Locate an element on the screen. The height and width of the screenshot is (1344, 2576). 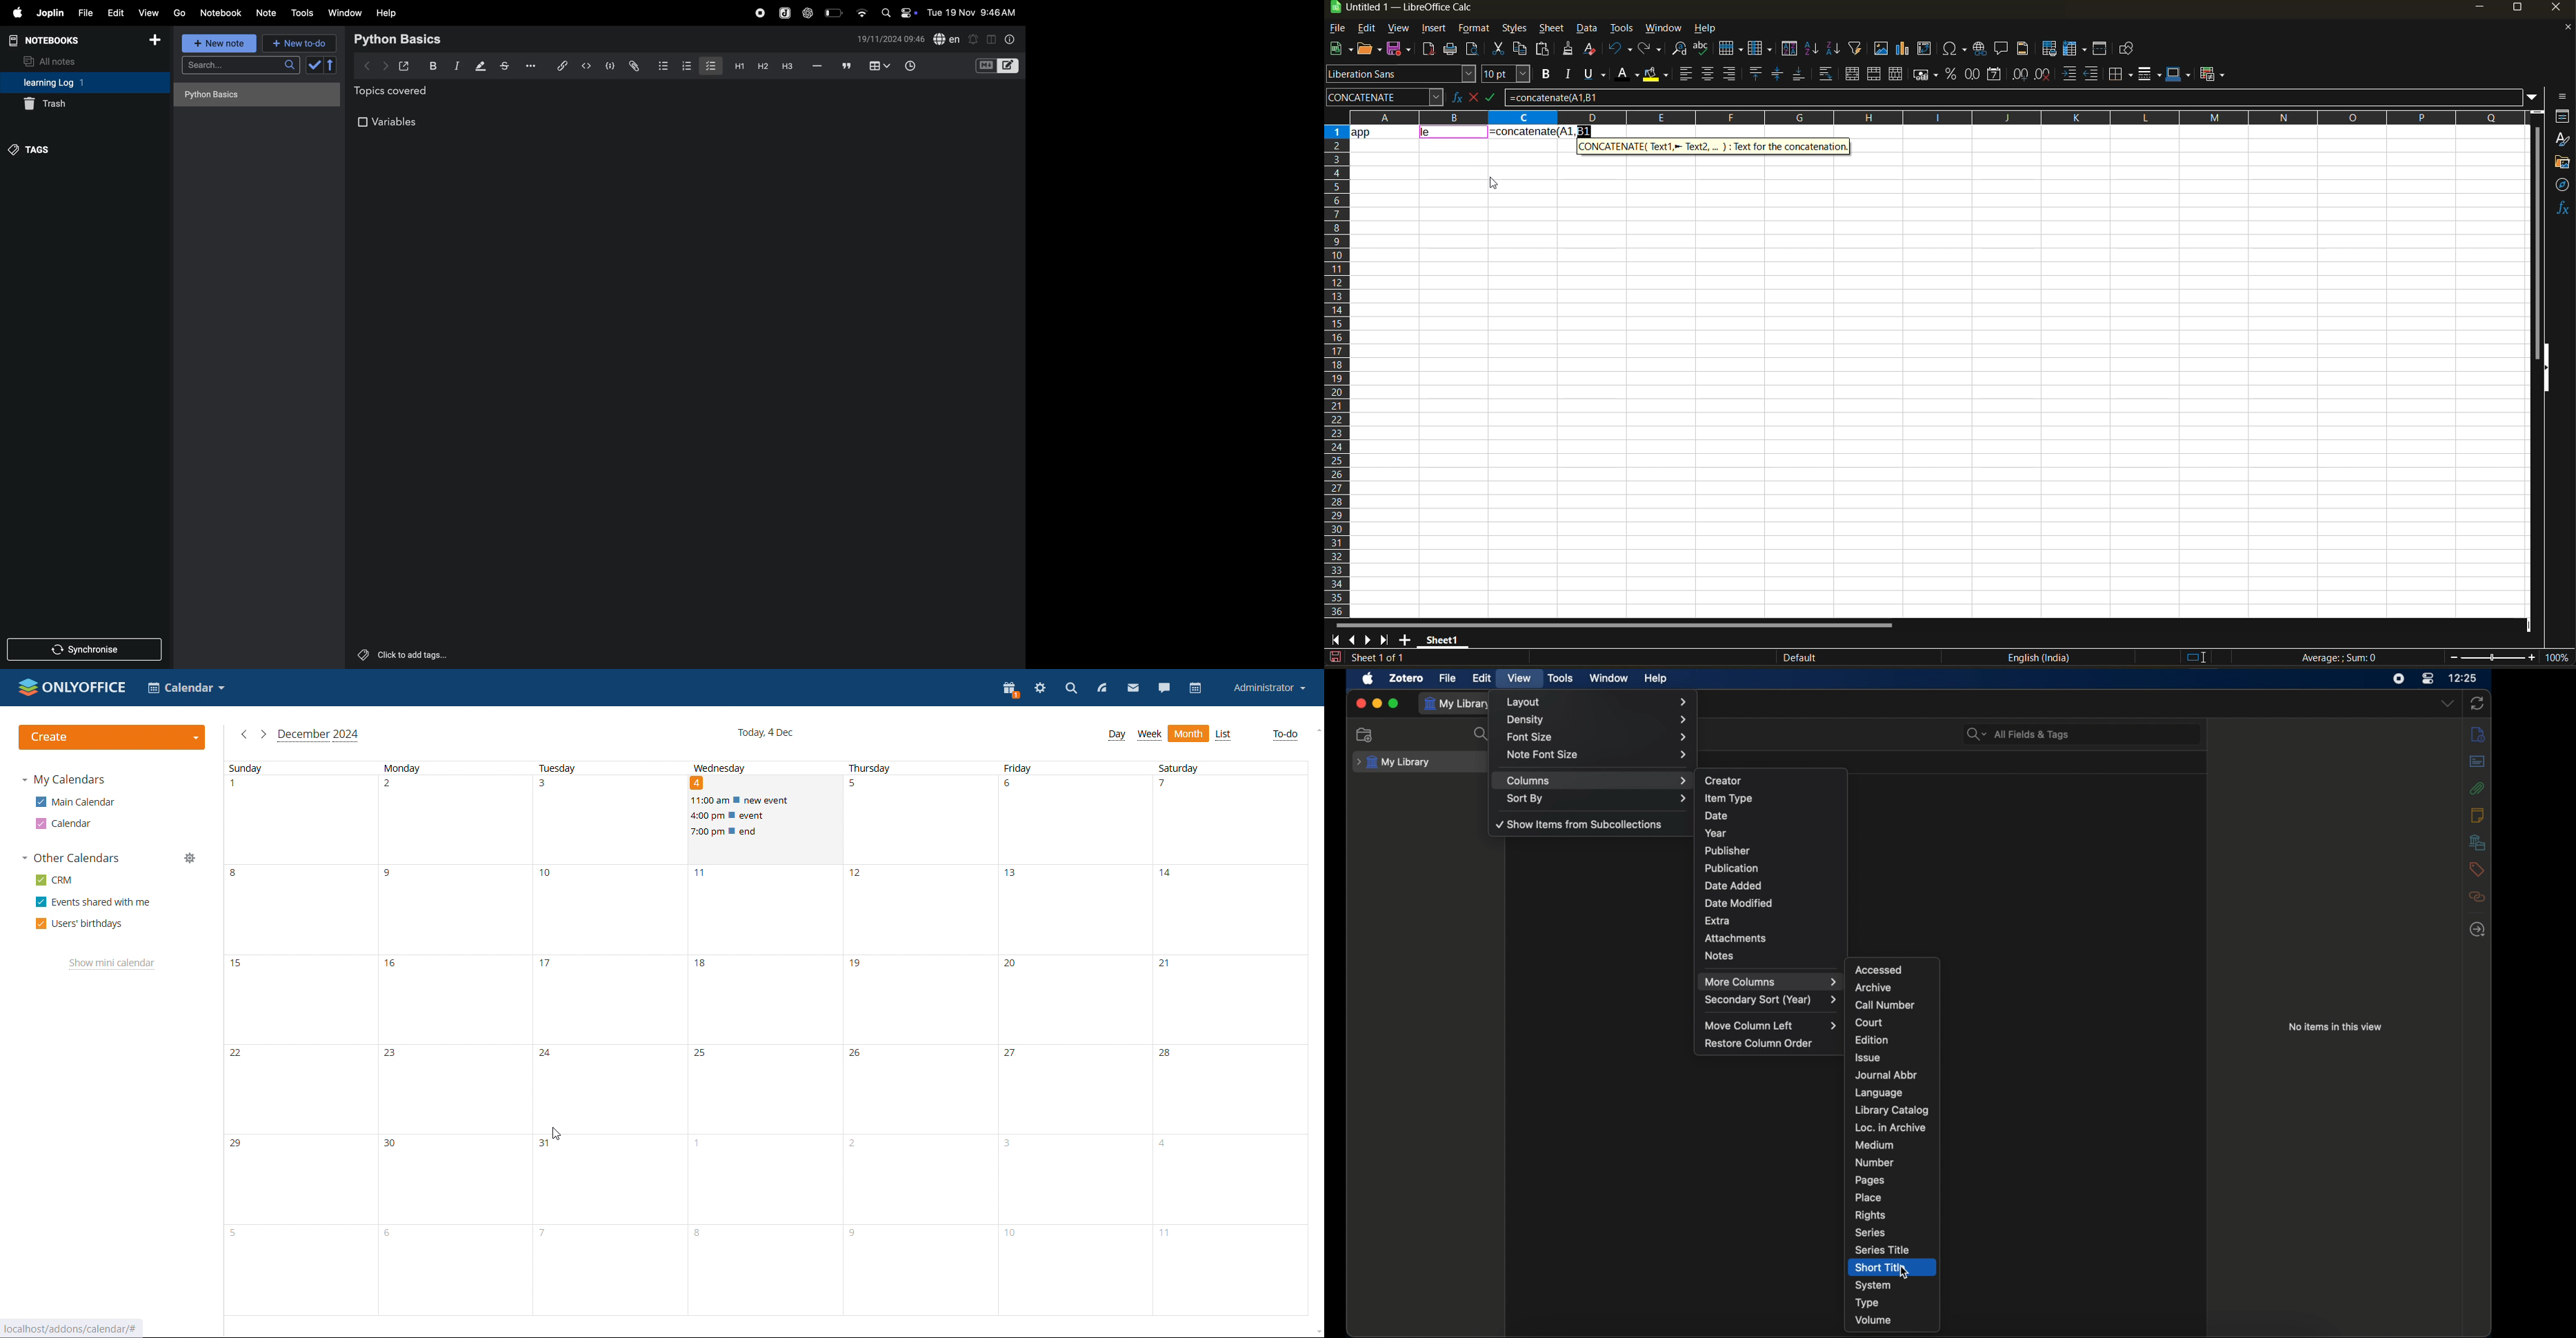
minimize is located at coordinates (1376, 703).